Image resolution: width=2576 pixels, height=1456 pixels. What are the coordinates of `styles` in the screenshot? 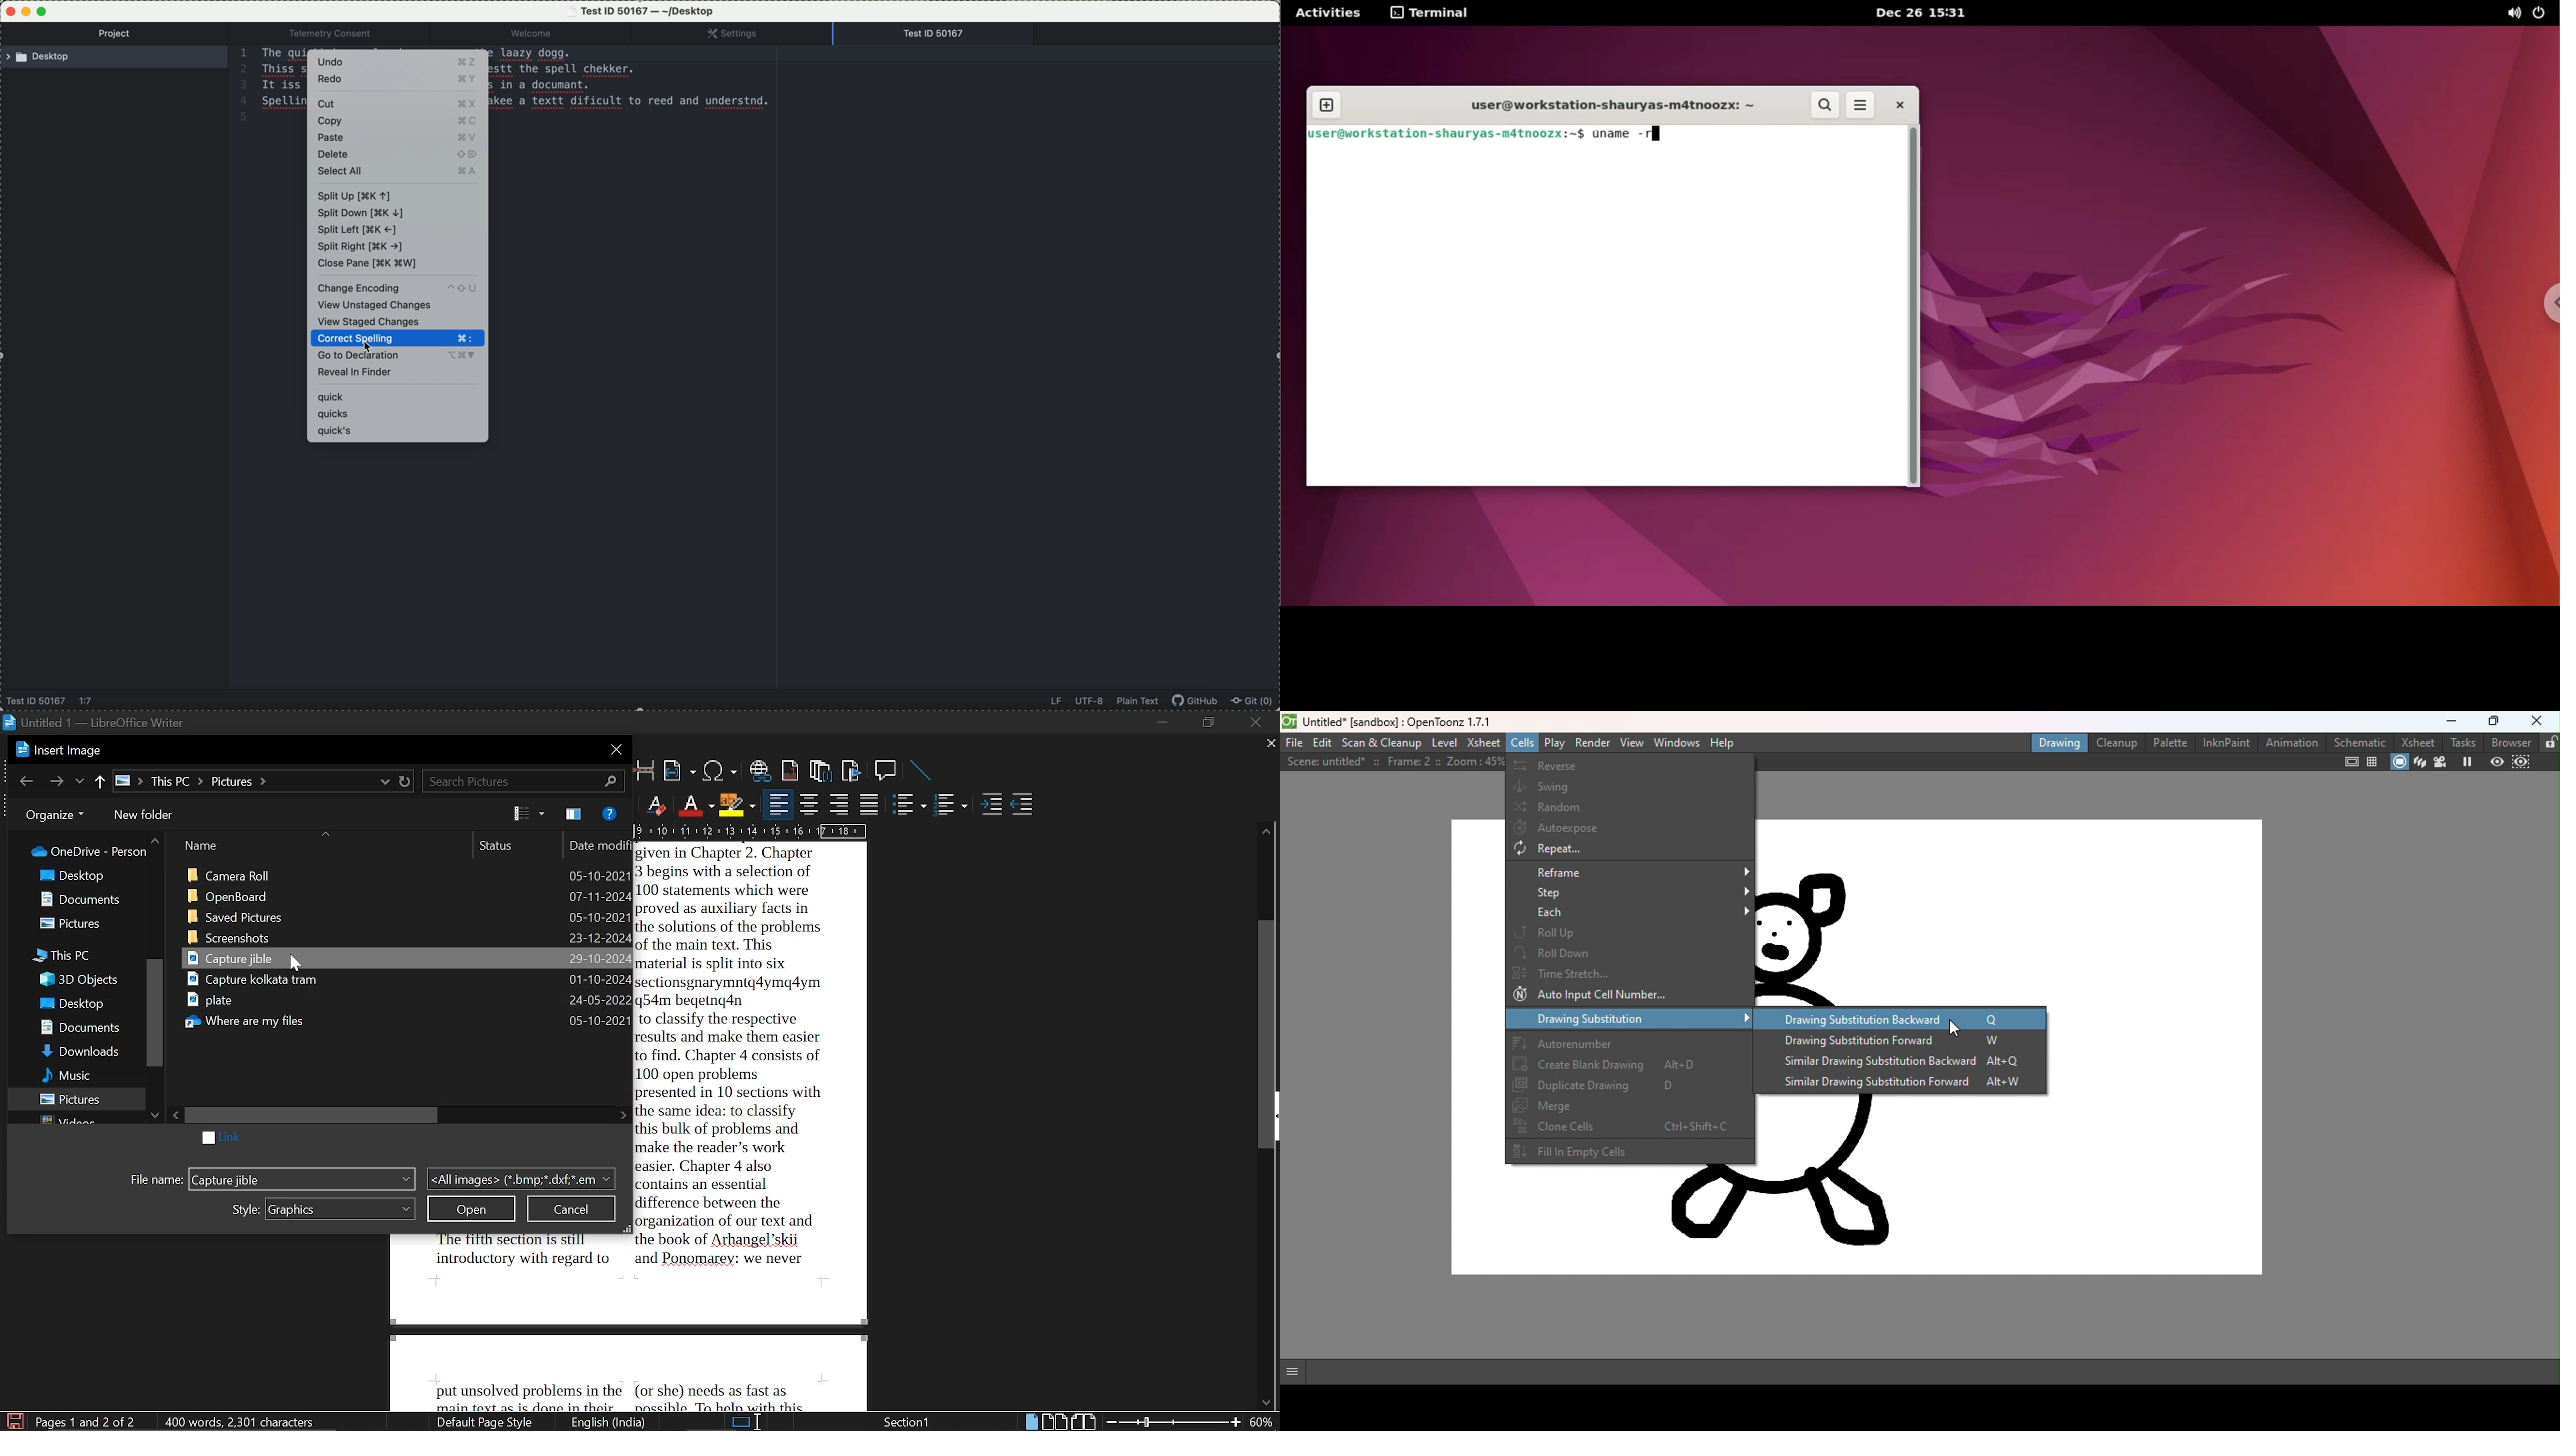 It's located at (342, 1208).